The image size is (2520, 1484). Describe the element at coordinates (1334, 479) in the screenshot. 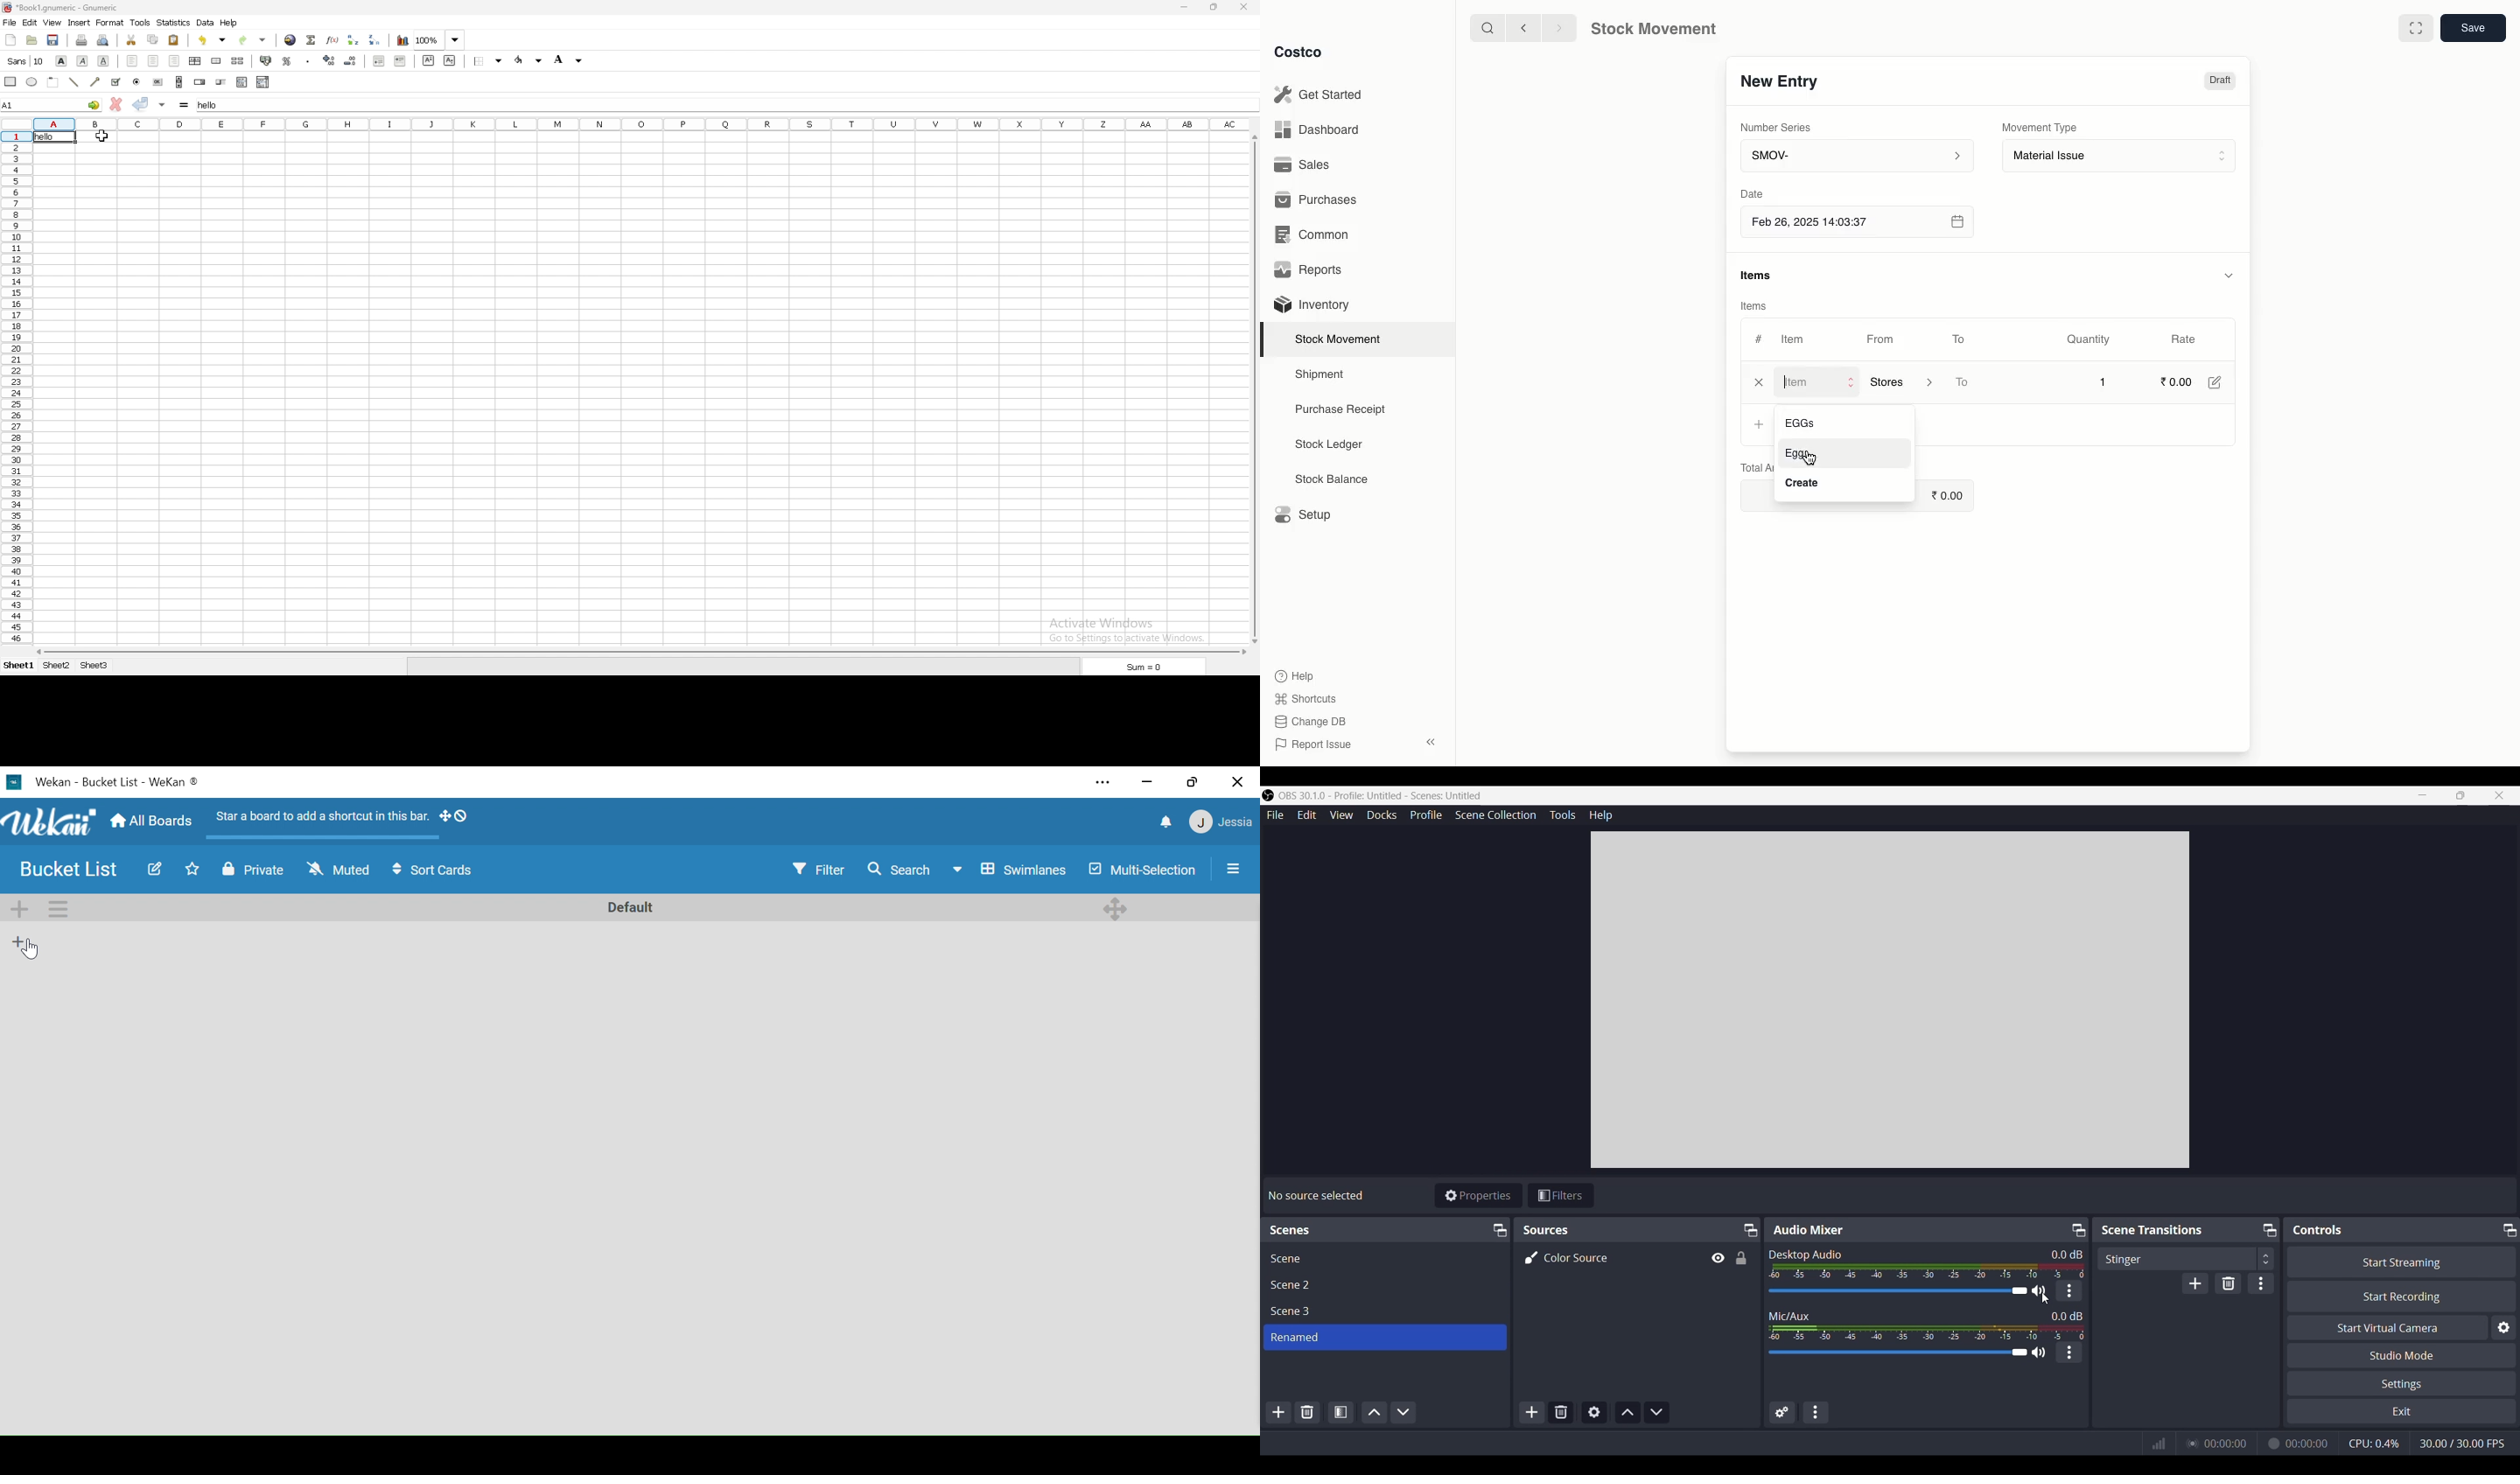

I see `Stock Balance` at that location.